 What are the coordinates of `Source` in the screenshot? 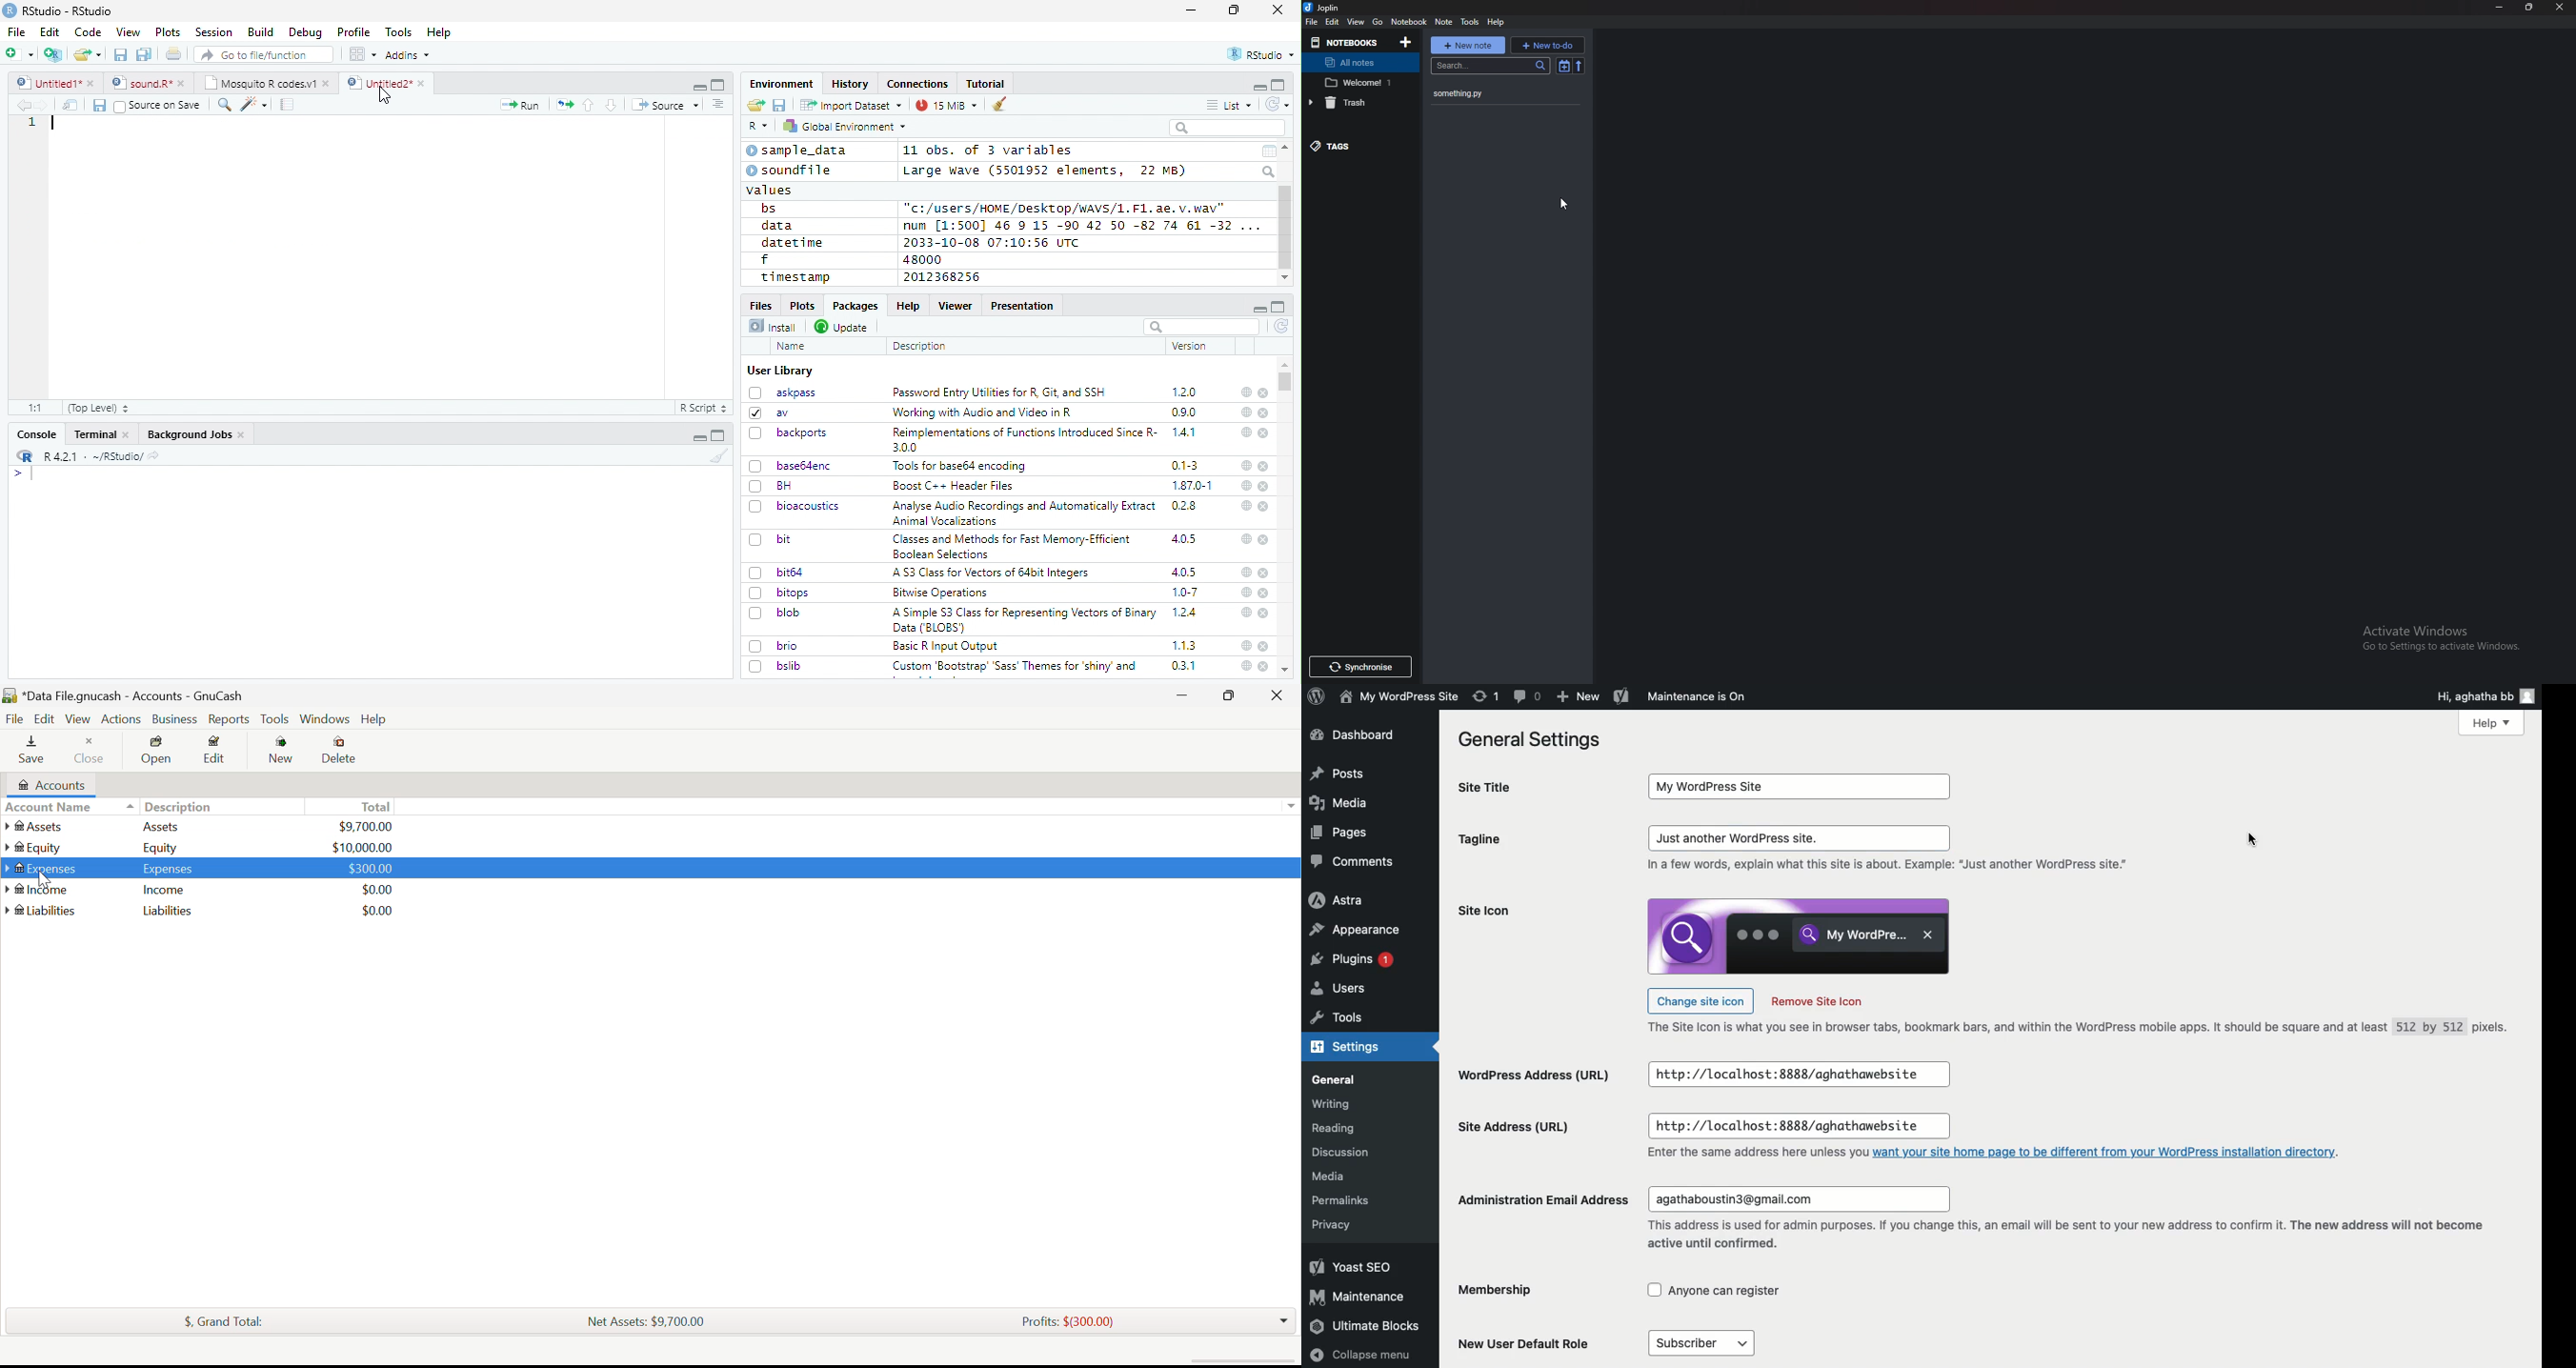 It's located at (665, 107).